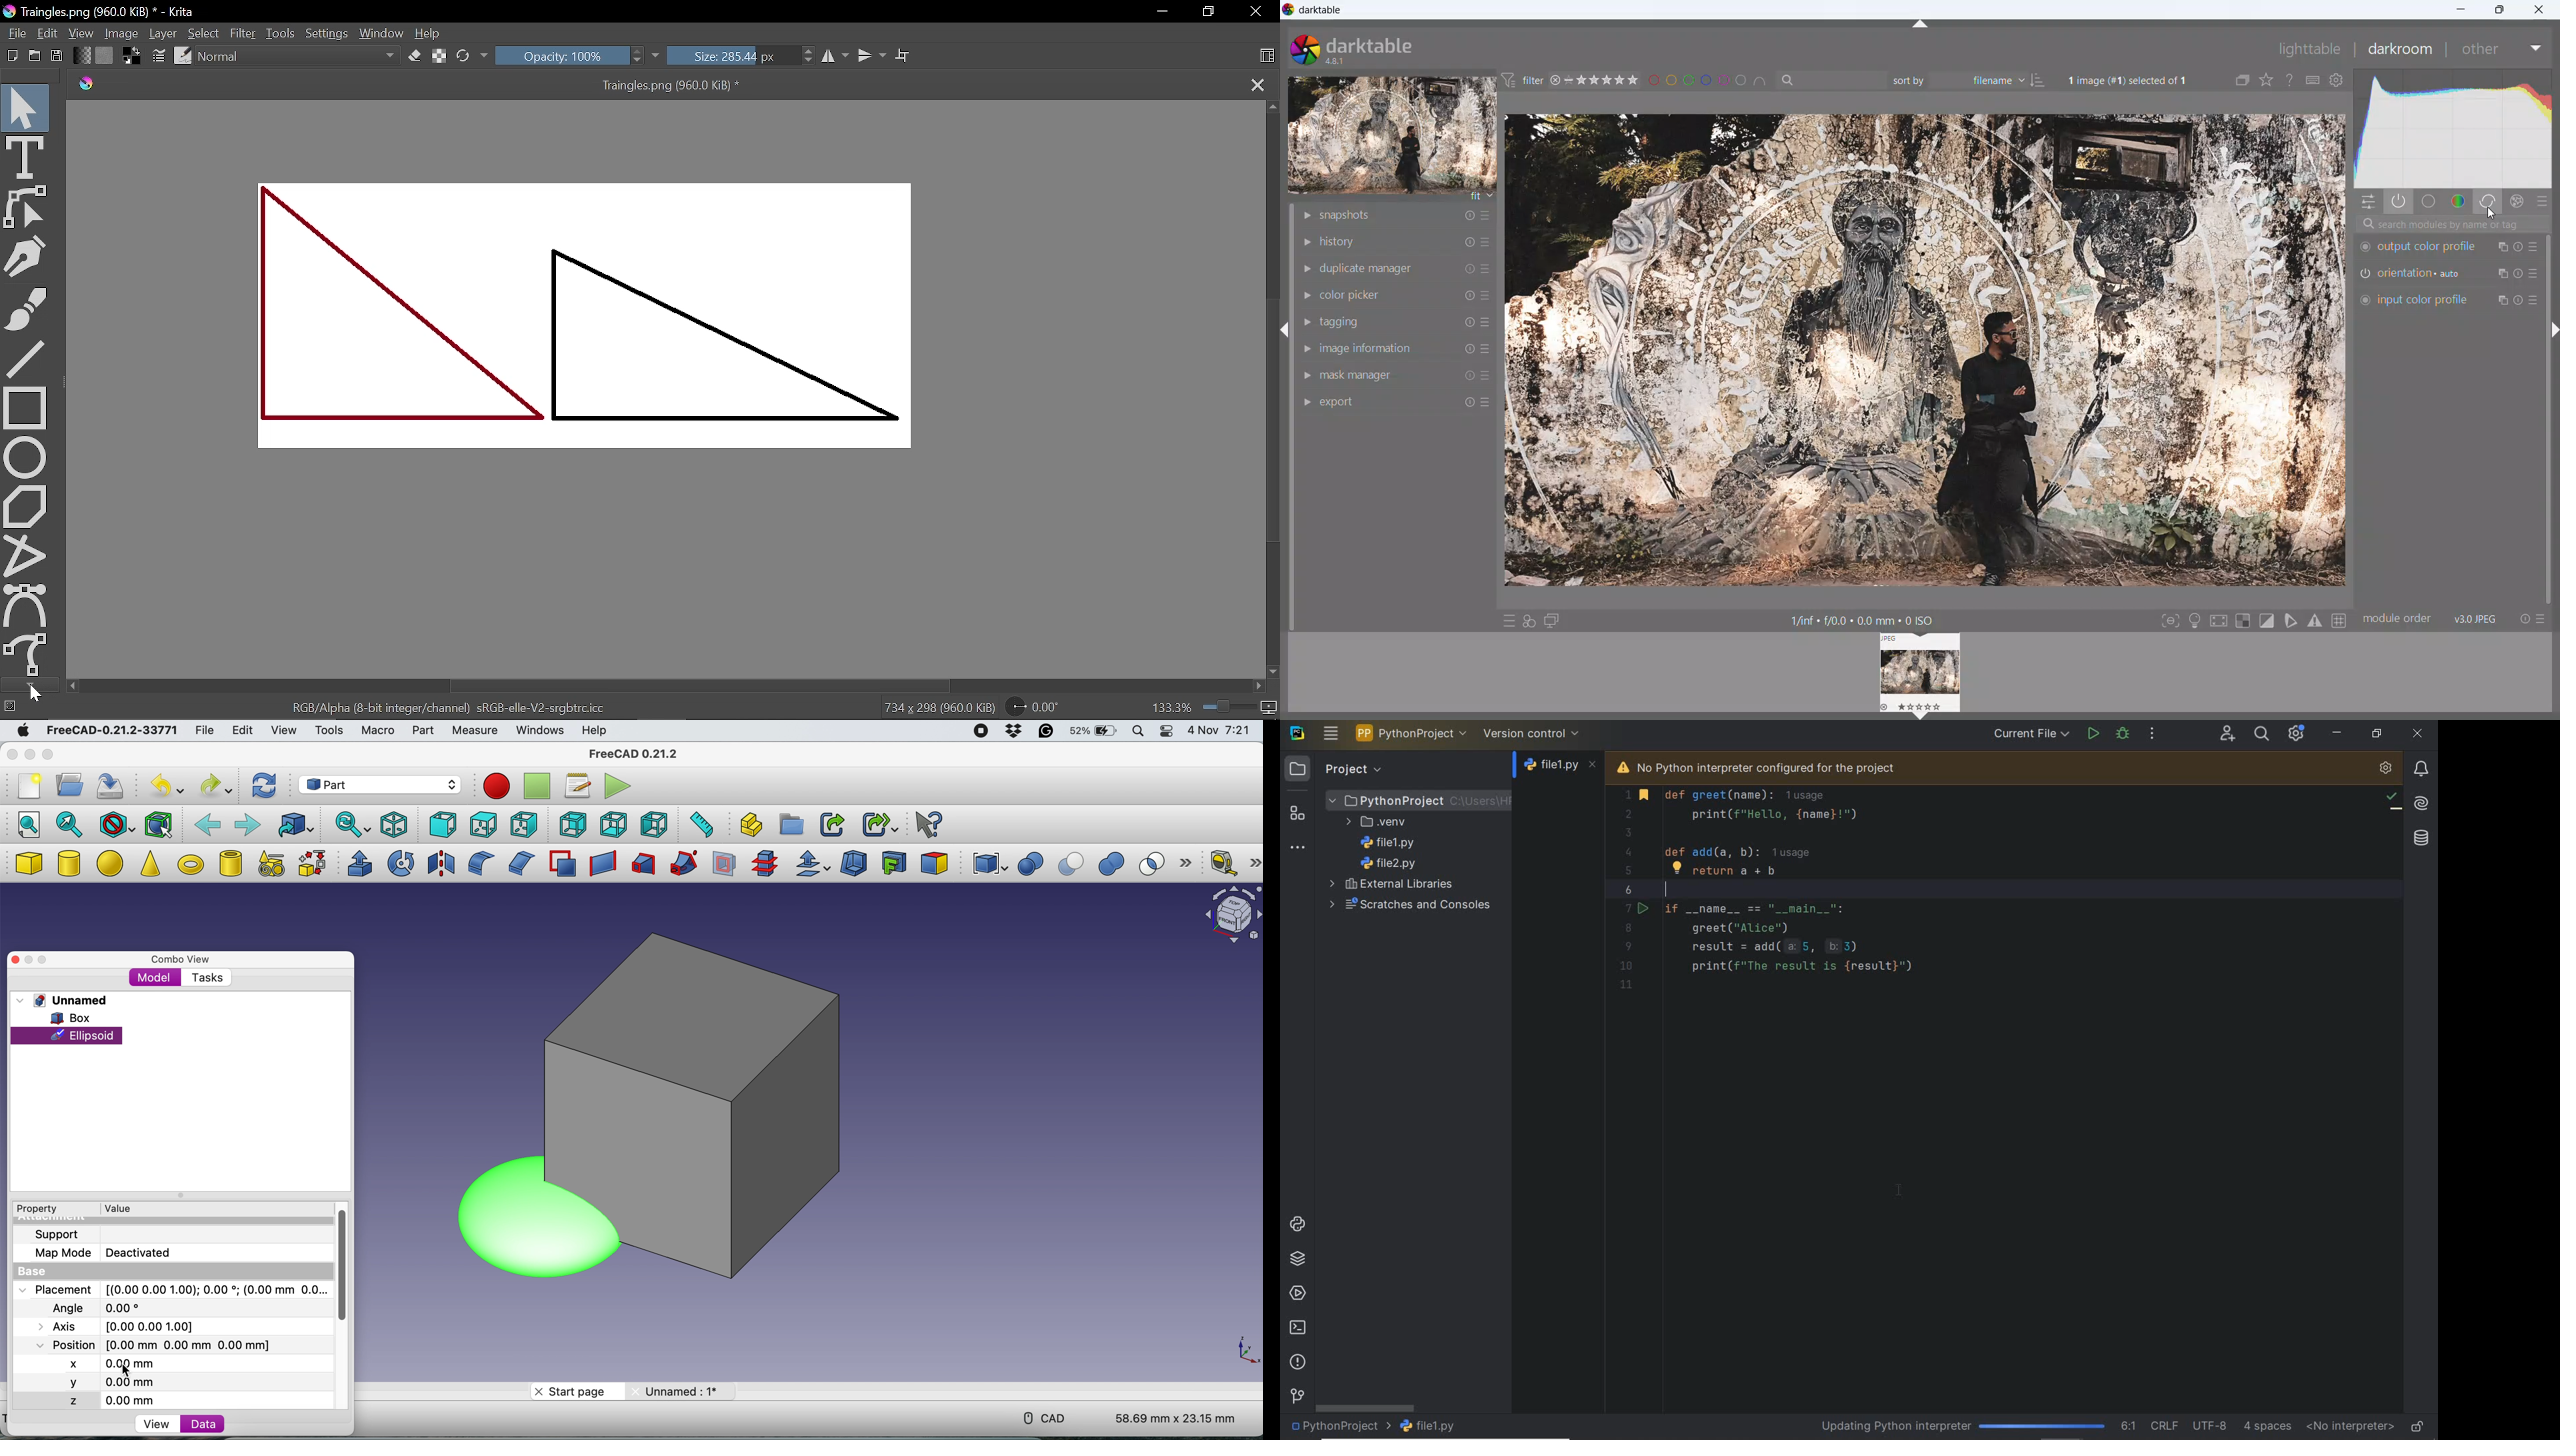  I want to click on right, so click(522, 826).